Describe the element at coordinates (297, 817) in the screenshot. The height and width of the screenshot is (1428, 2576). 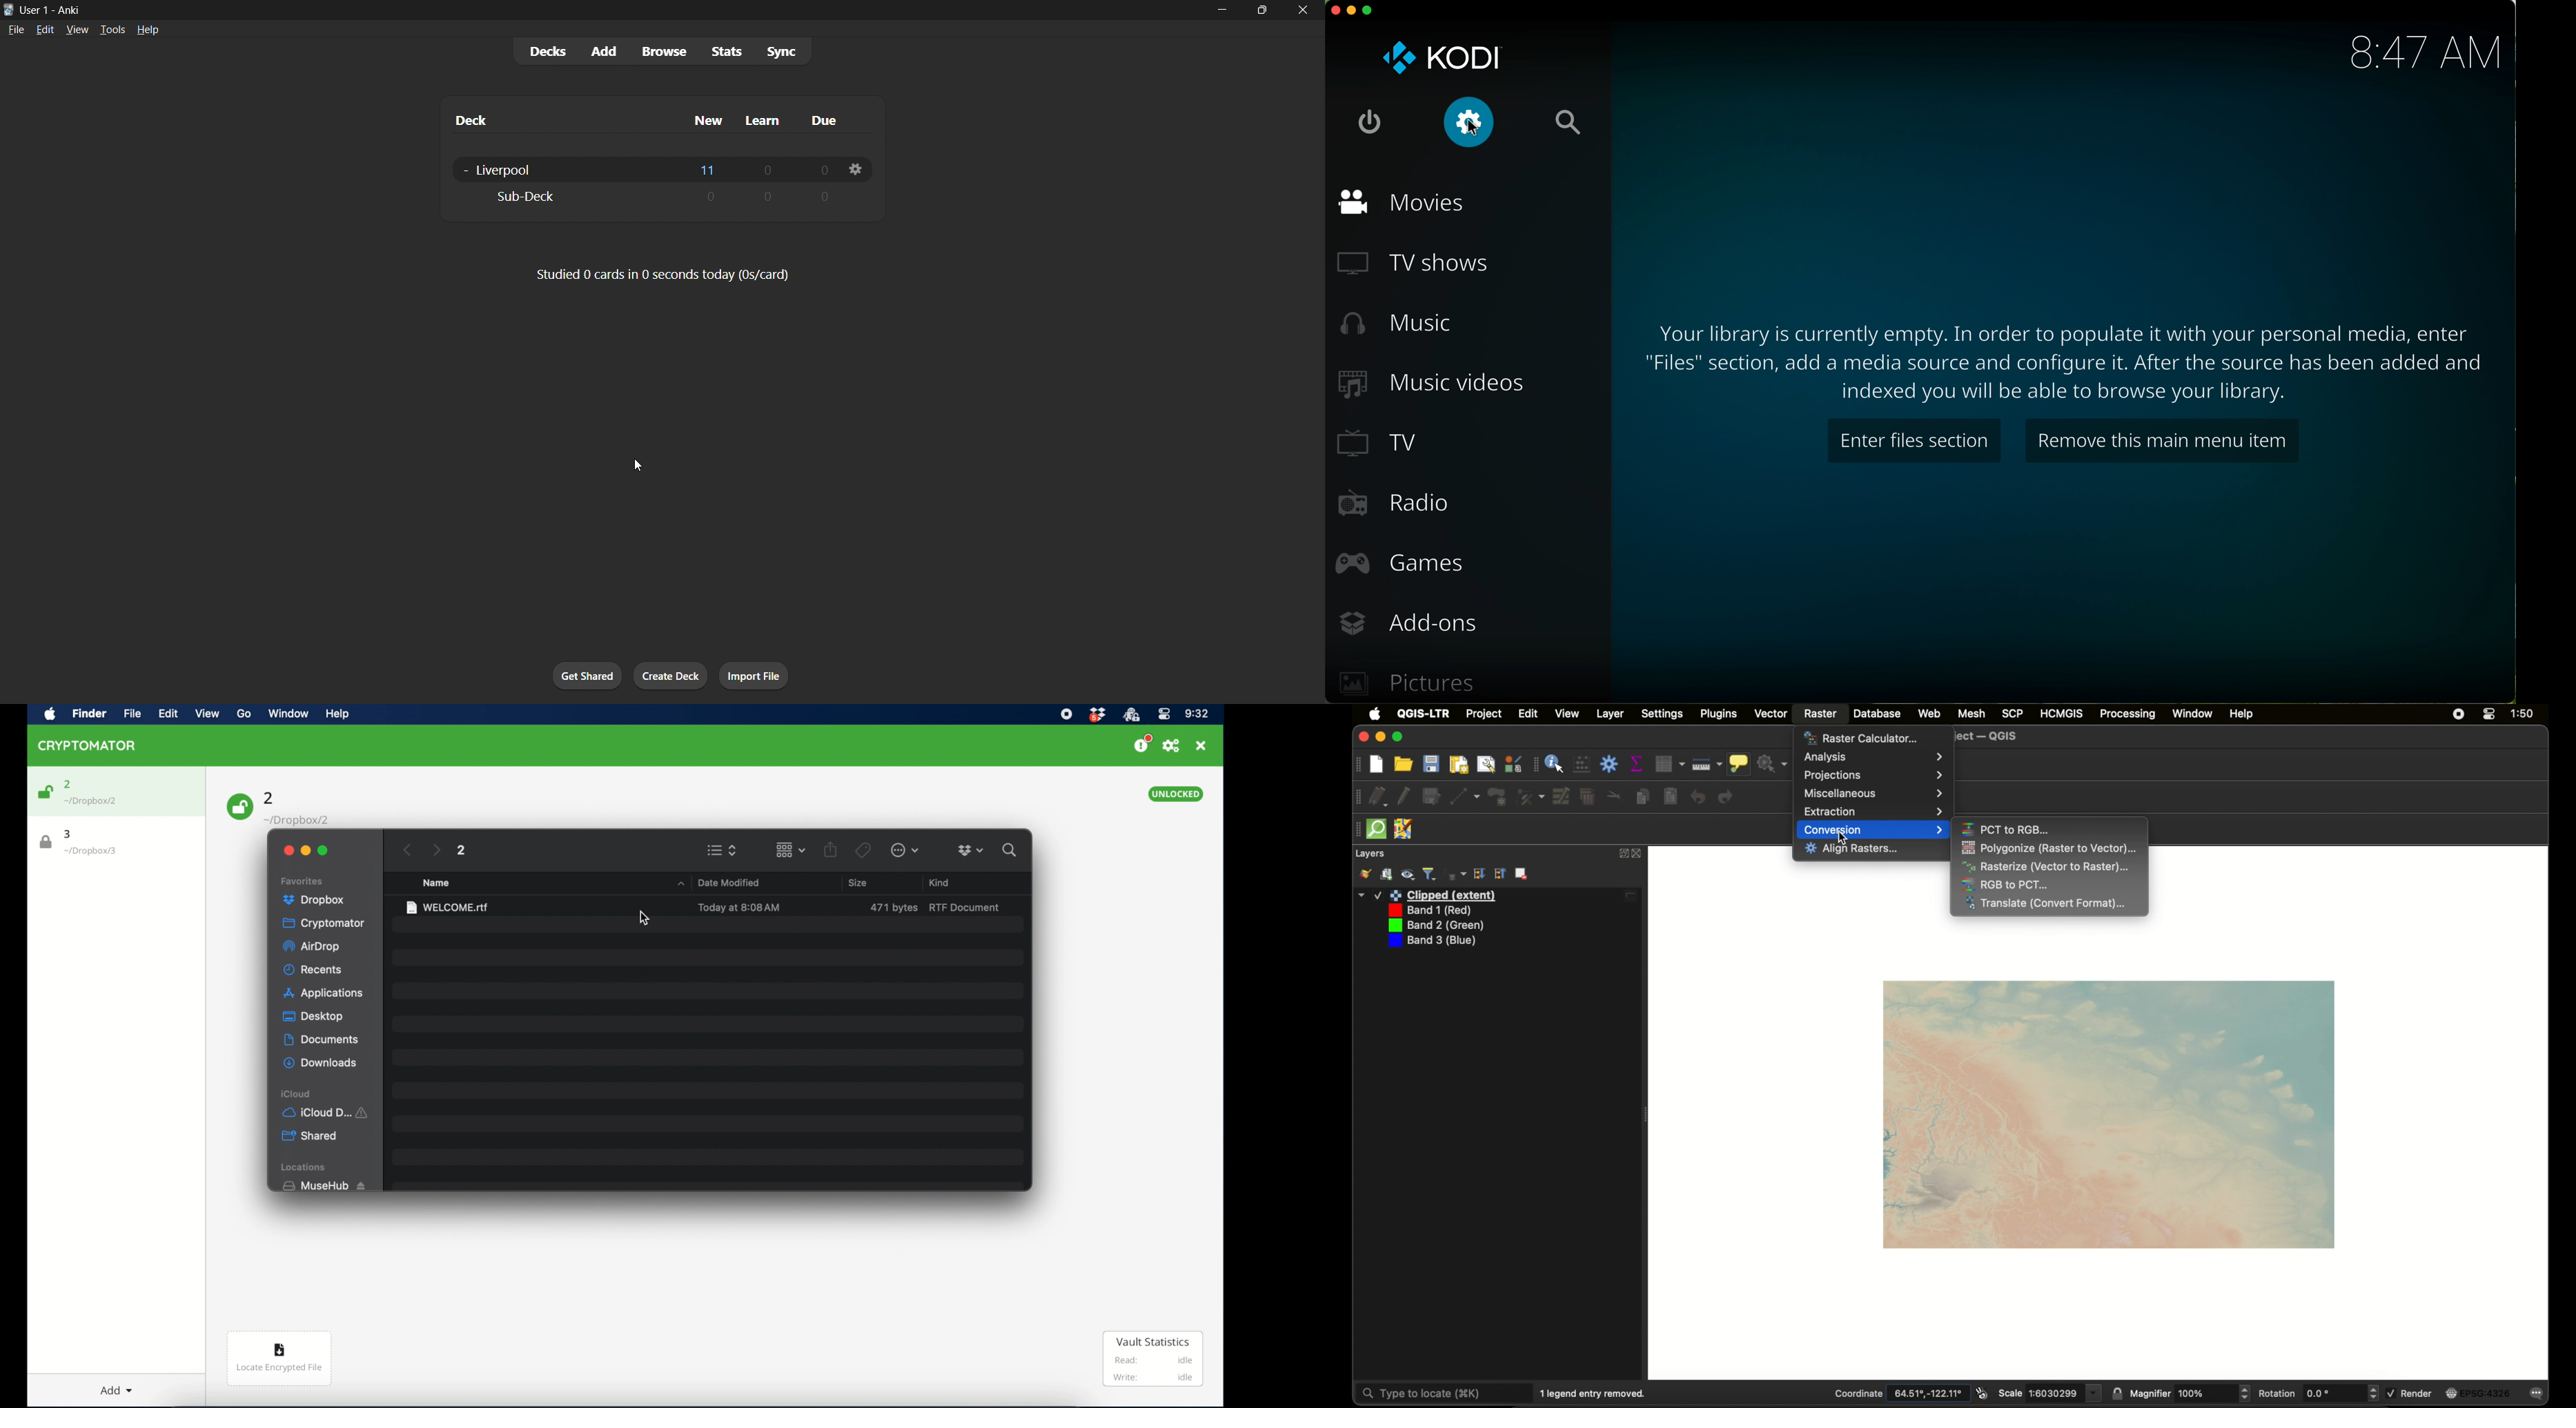
I see `vault location` at that location.